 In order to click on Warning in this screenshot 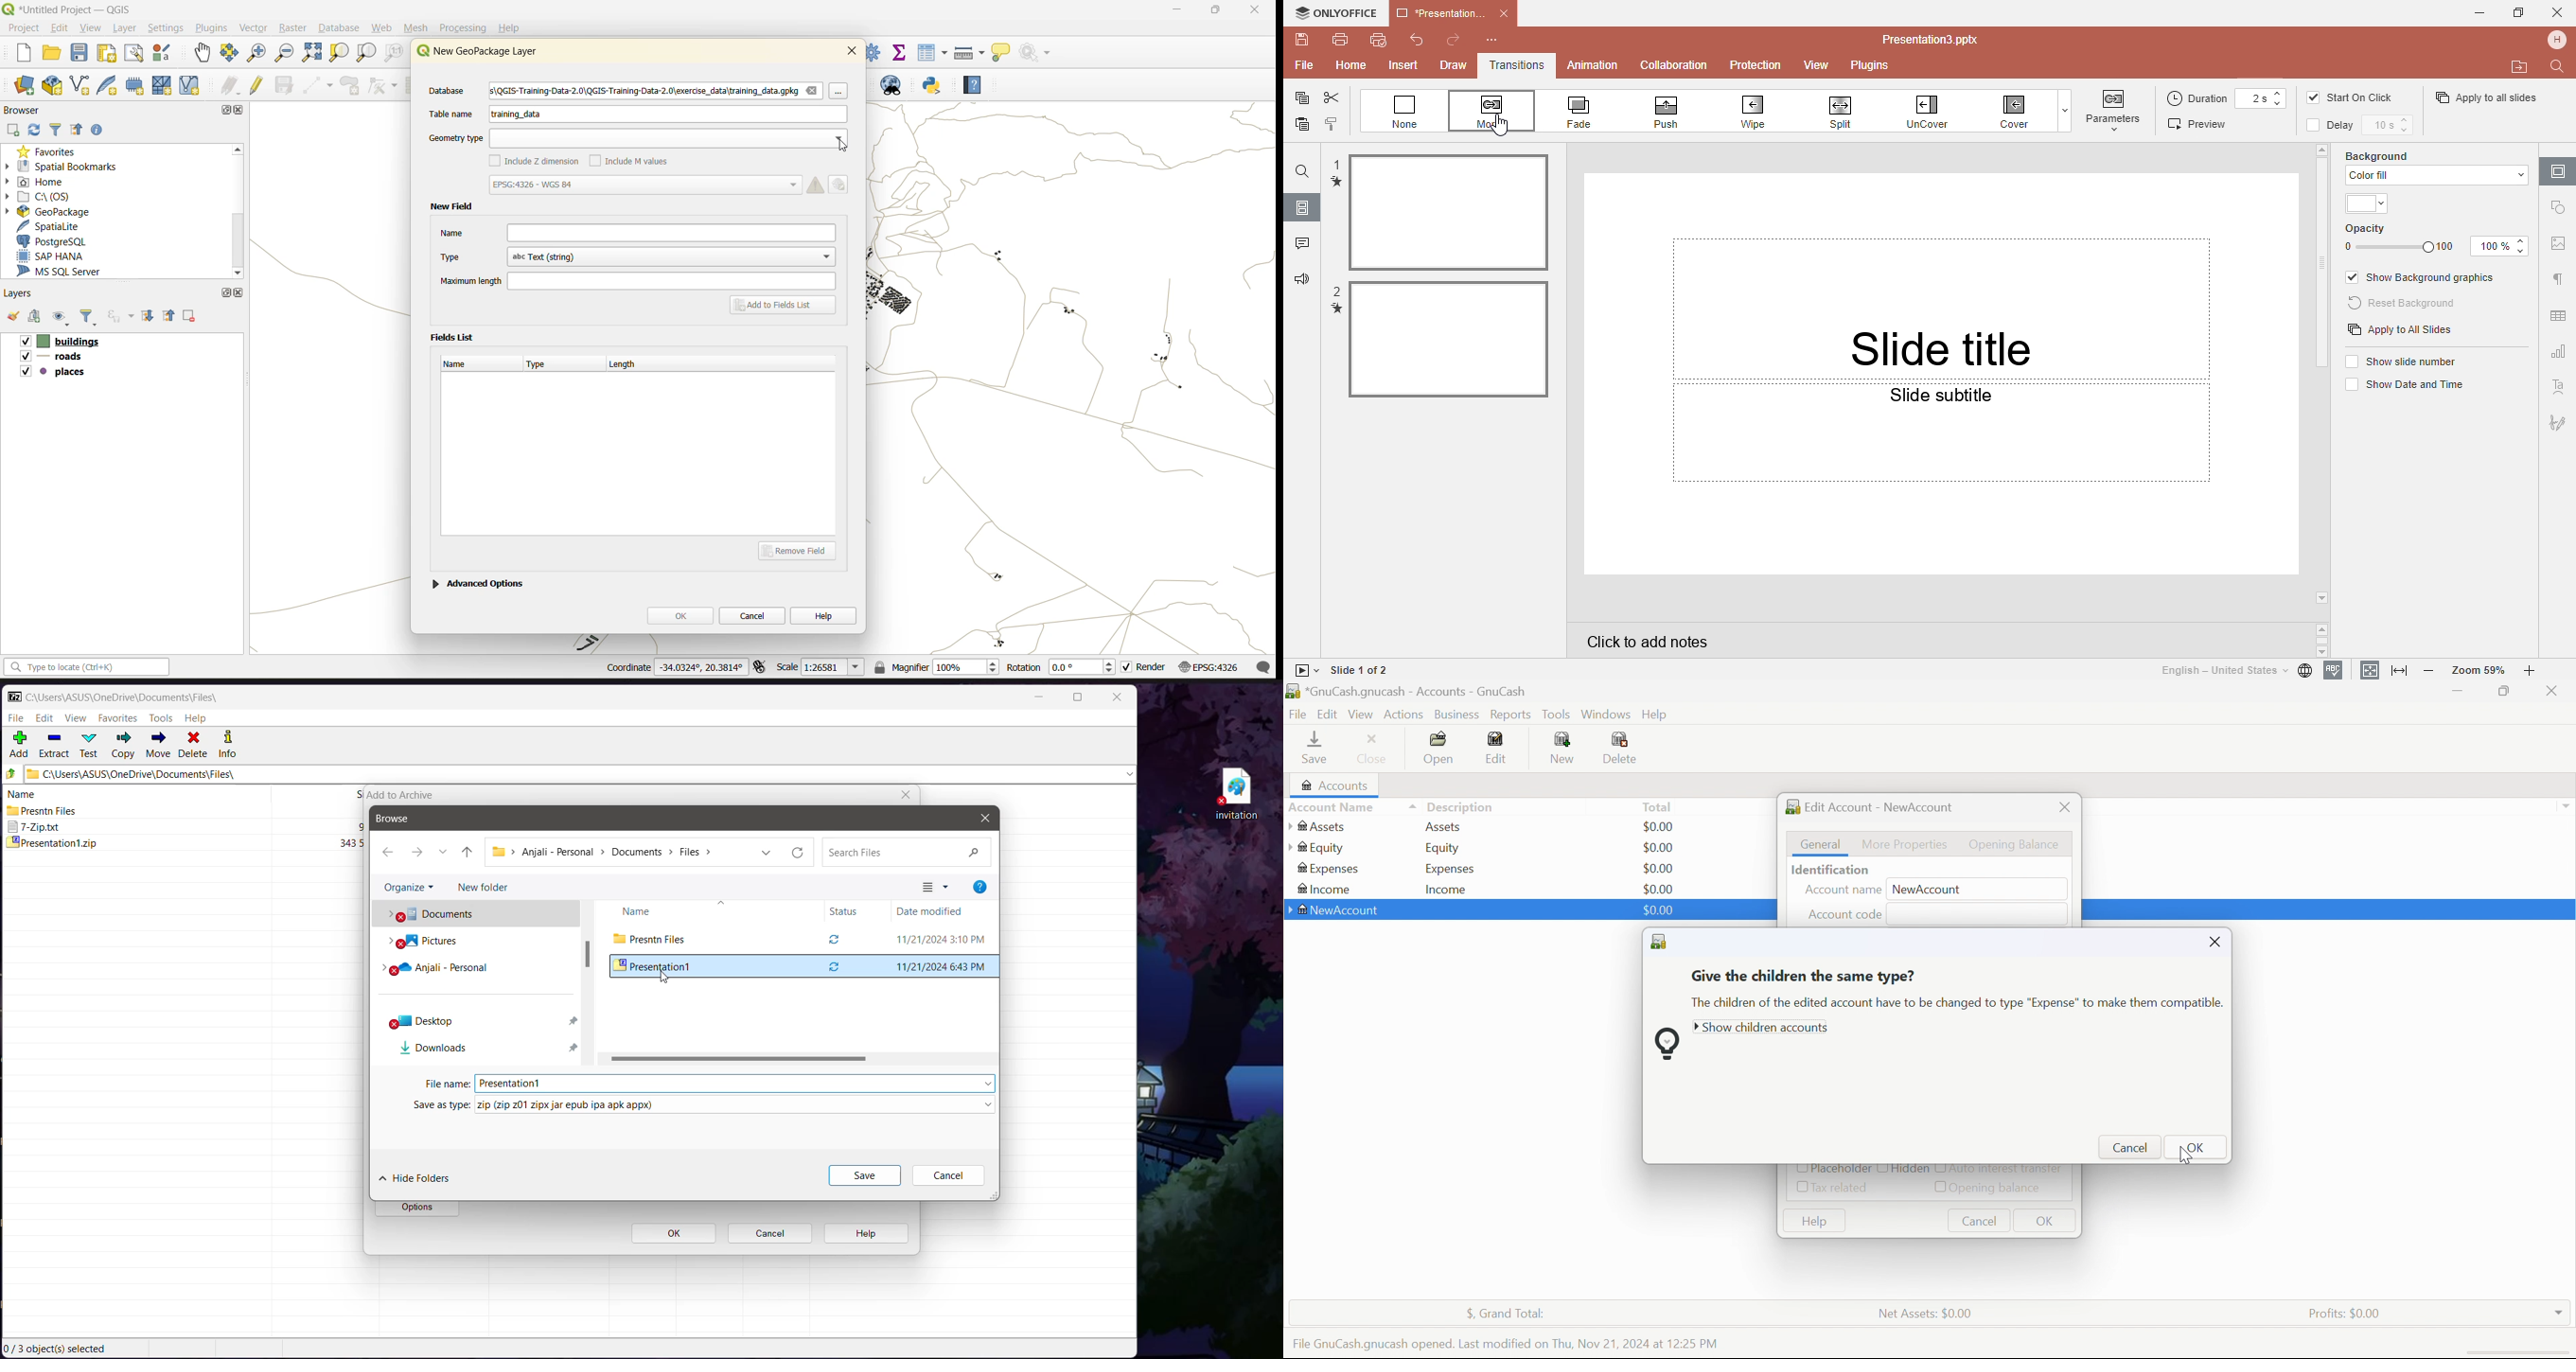, I will do `click(816, 184)`.